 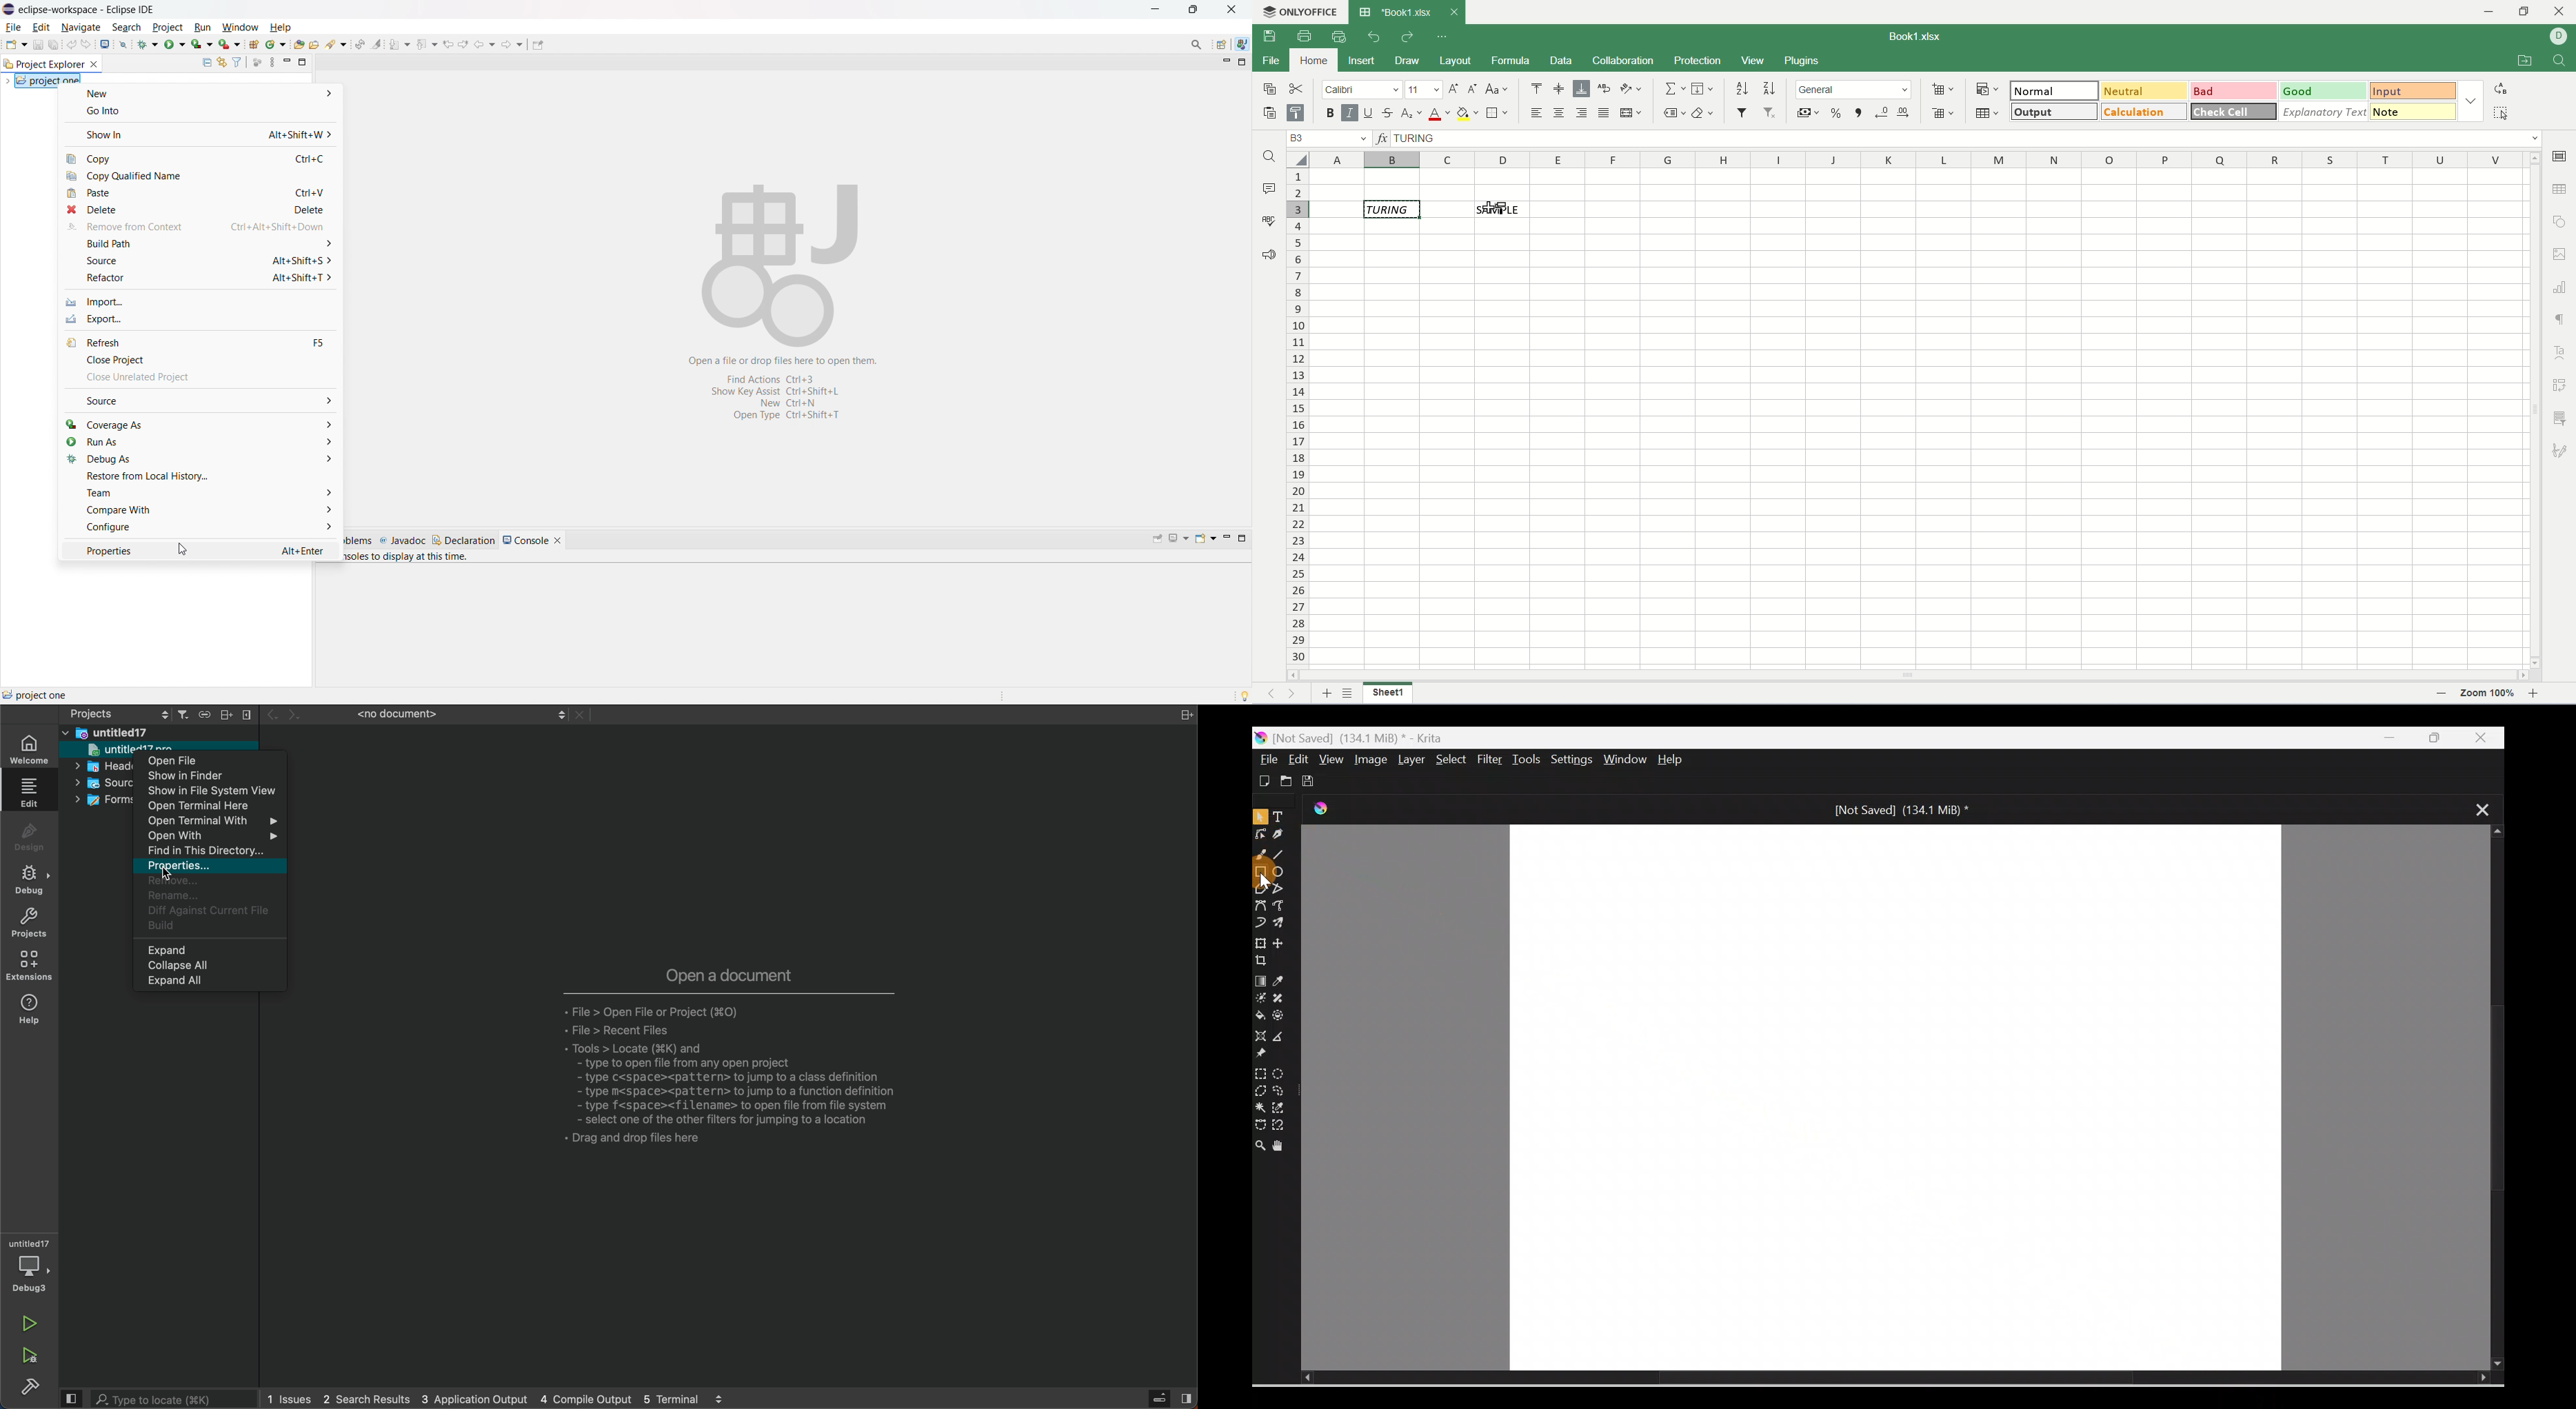 What do you see at coordinates (1279, 1072) in the screenshot?
I see `Elliptical selection tool` at bounding box center [1279, 1072].